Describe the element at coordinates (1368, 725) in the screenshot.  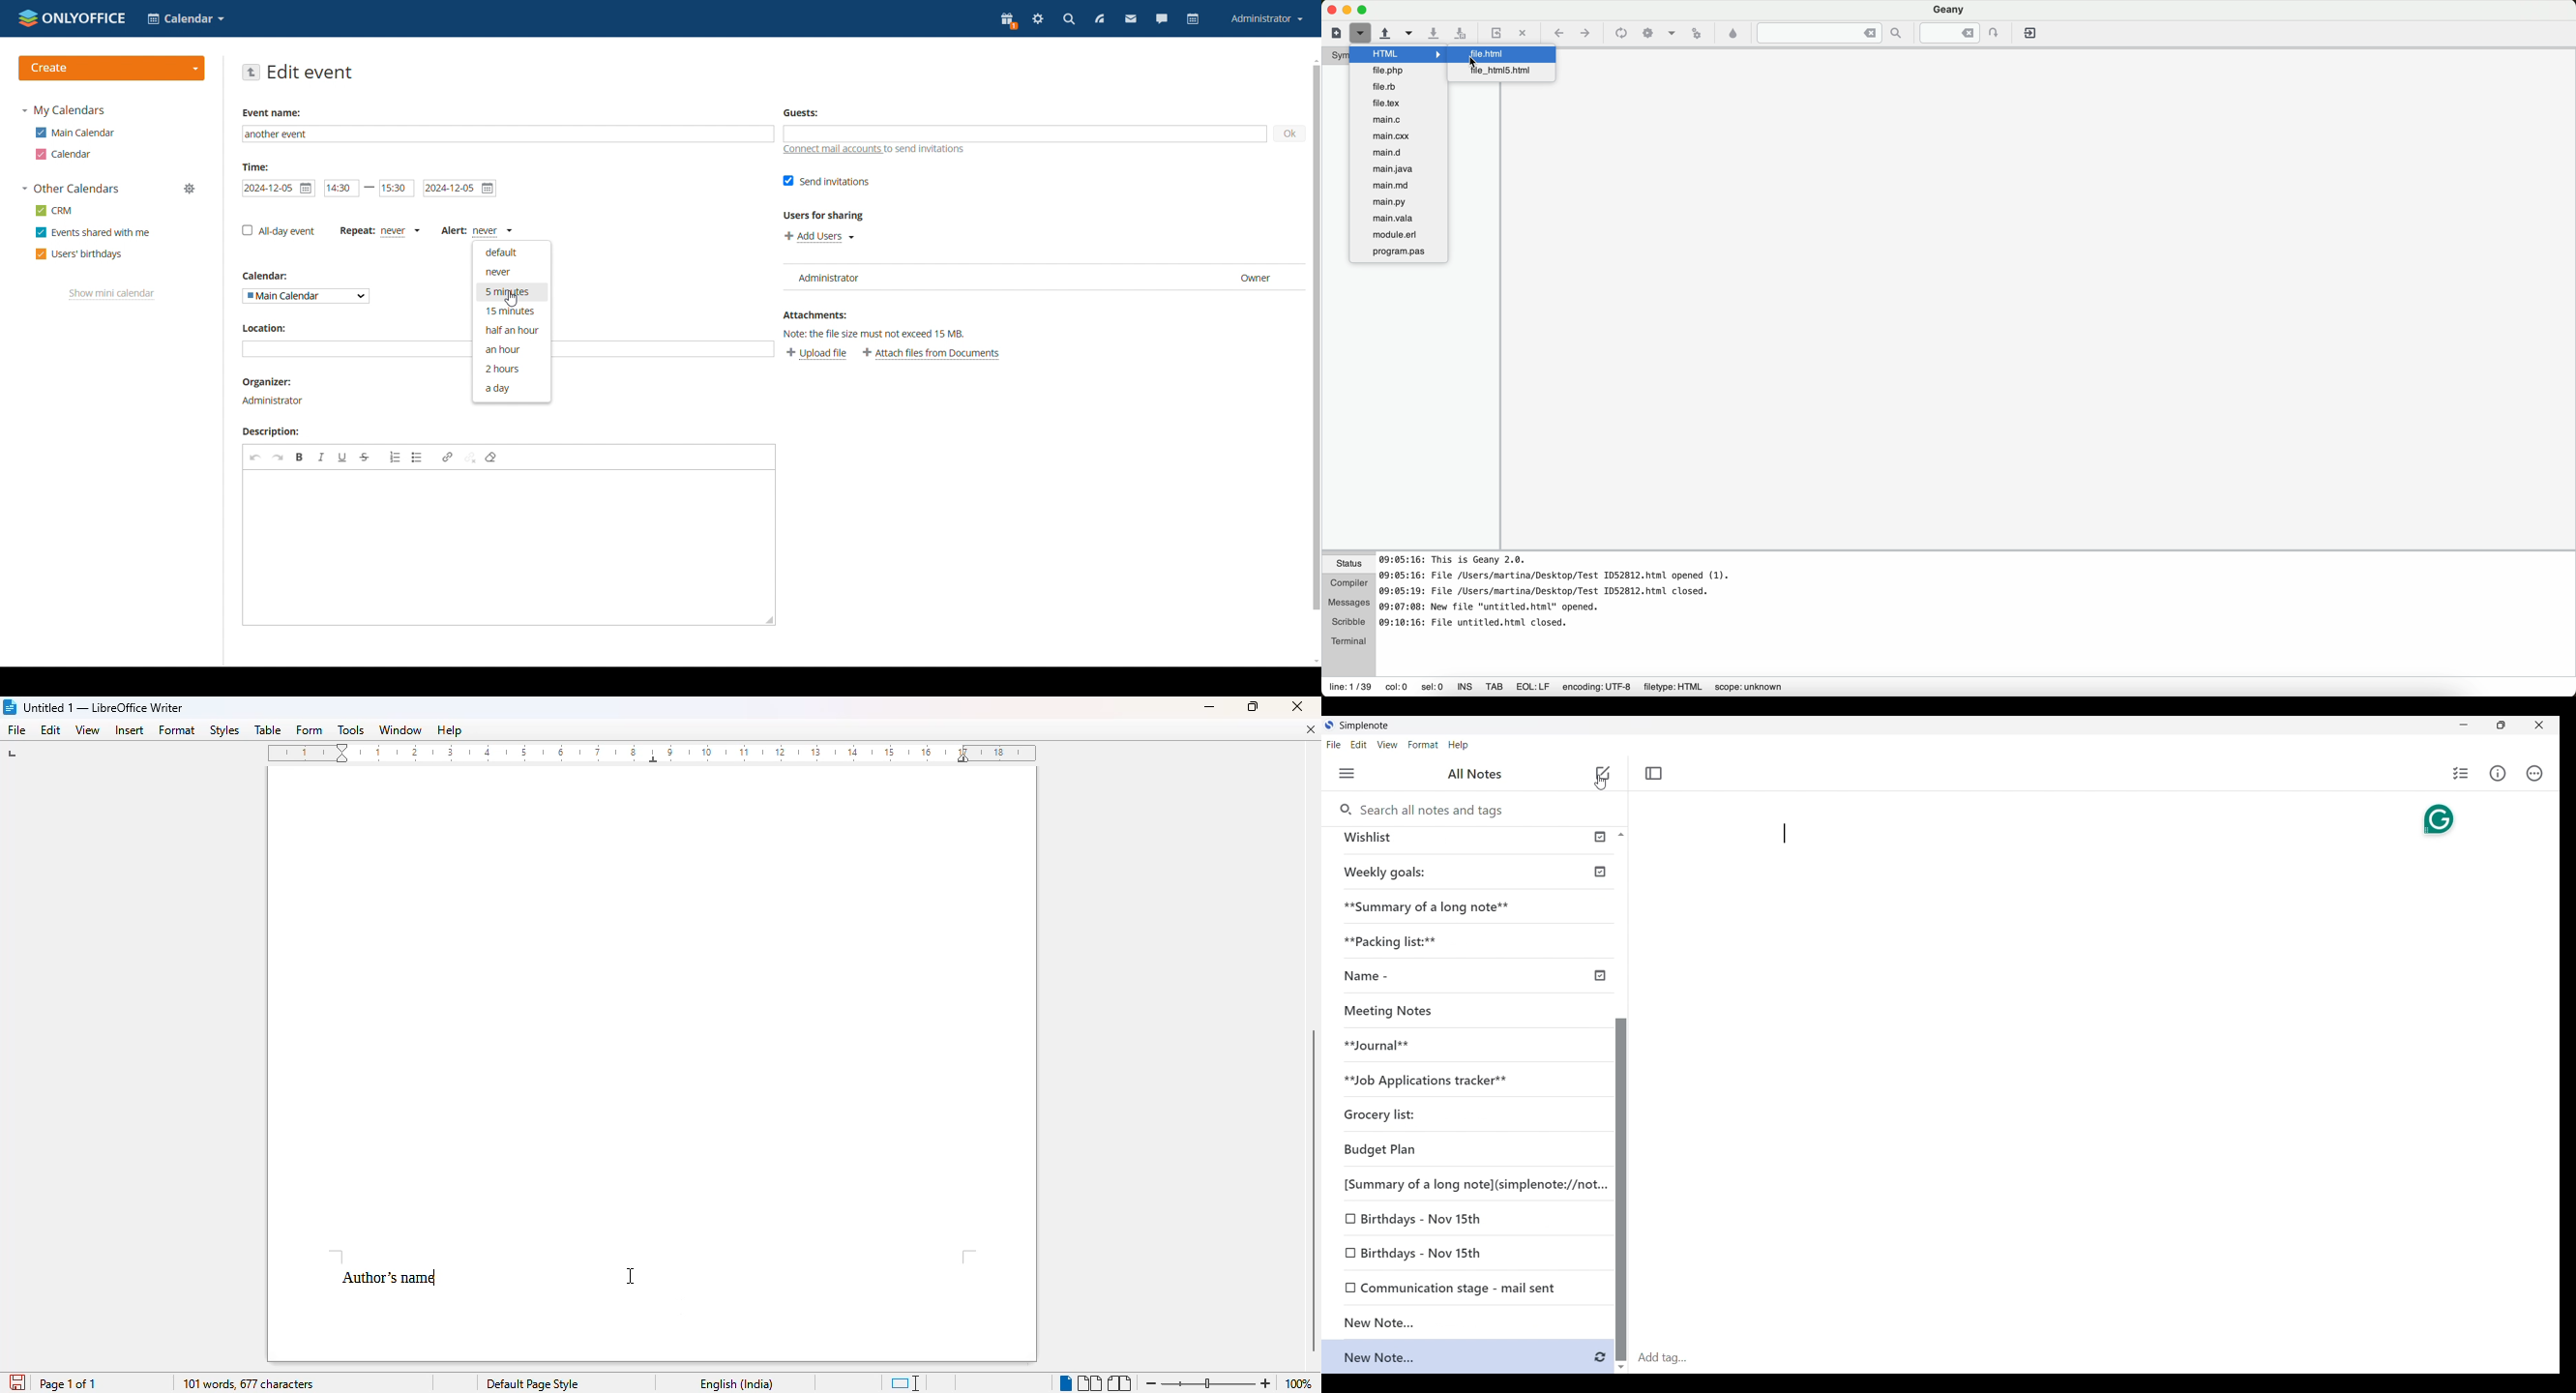
I see `Software note` at that location.